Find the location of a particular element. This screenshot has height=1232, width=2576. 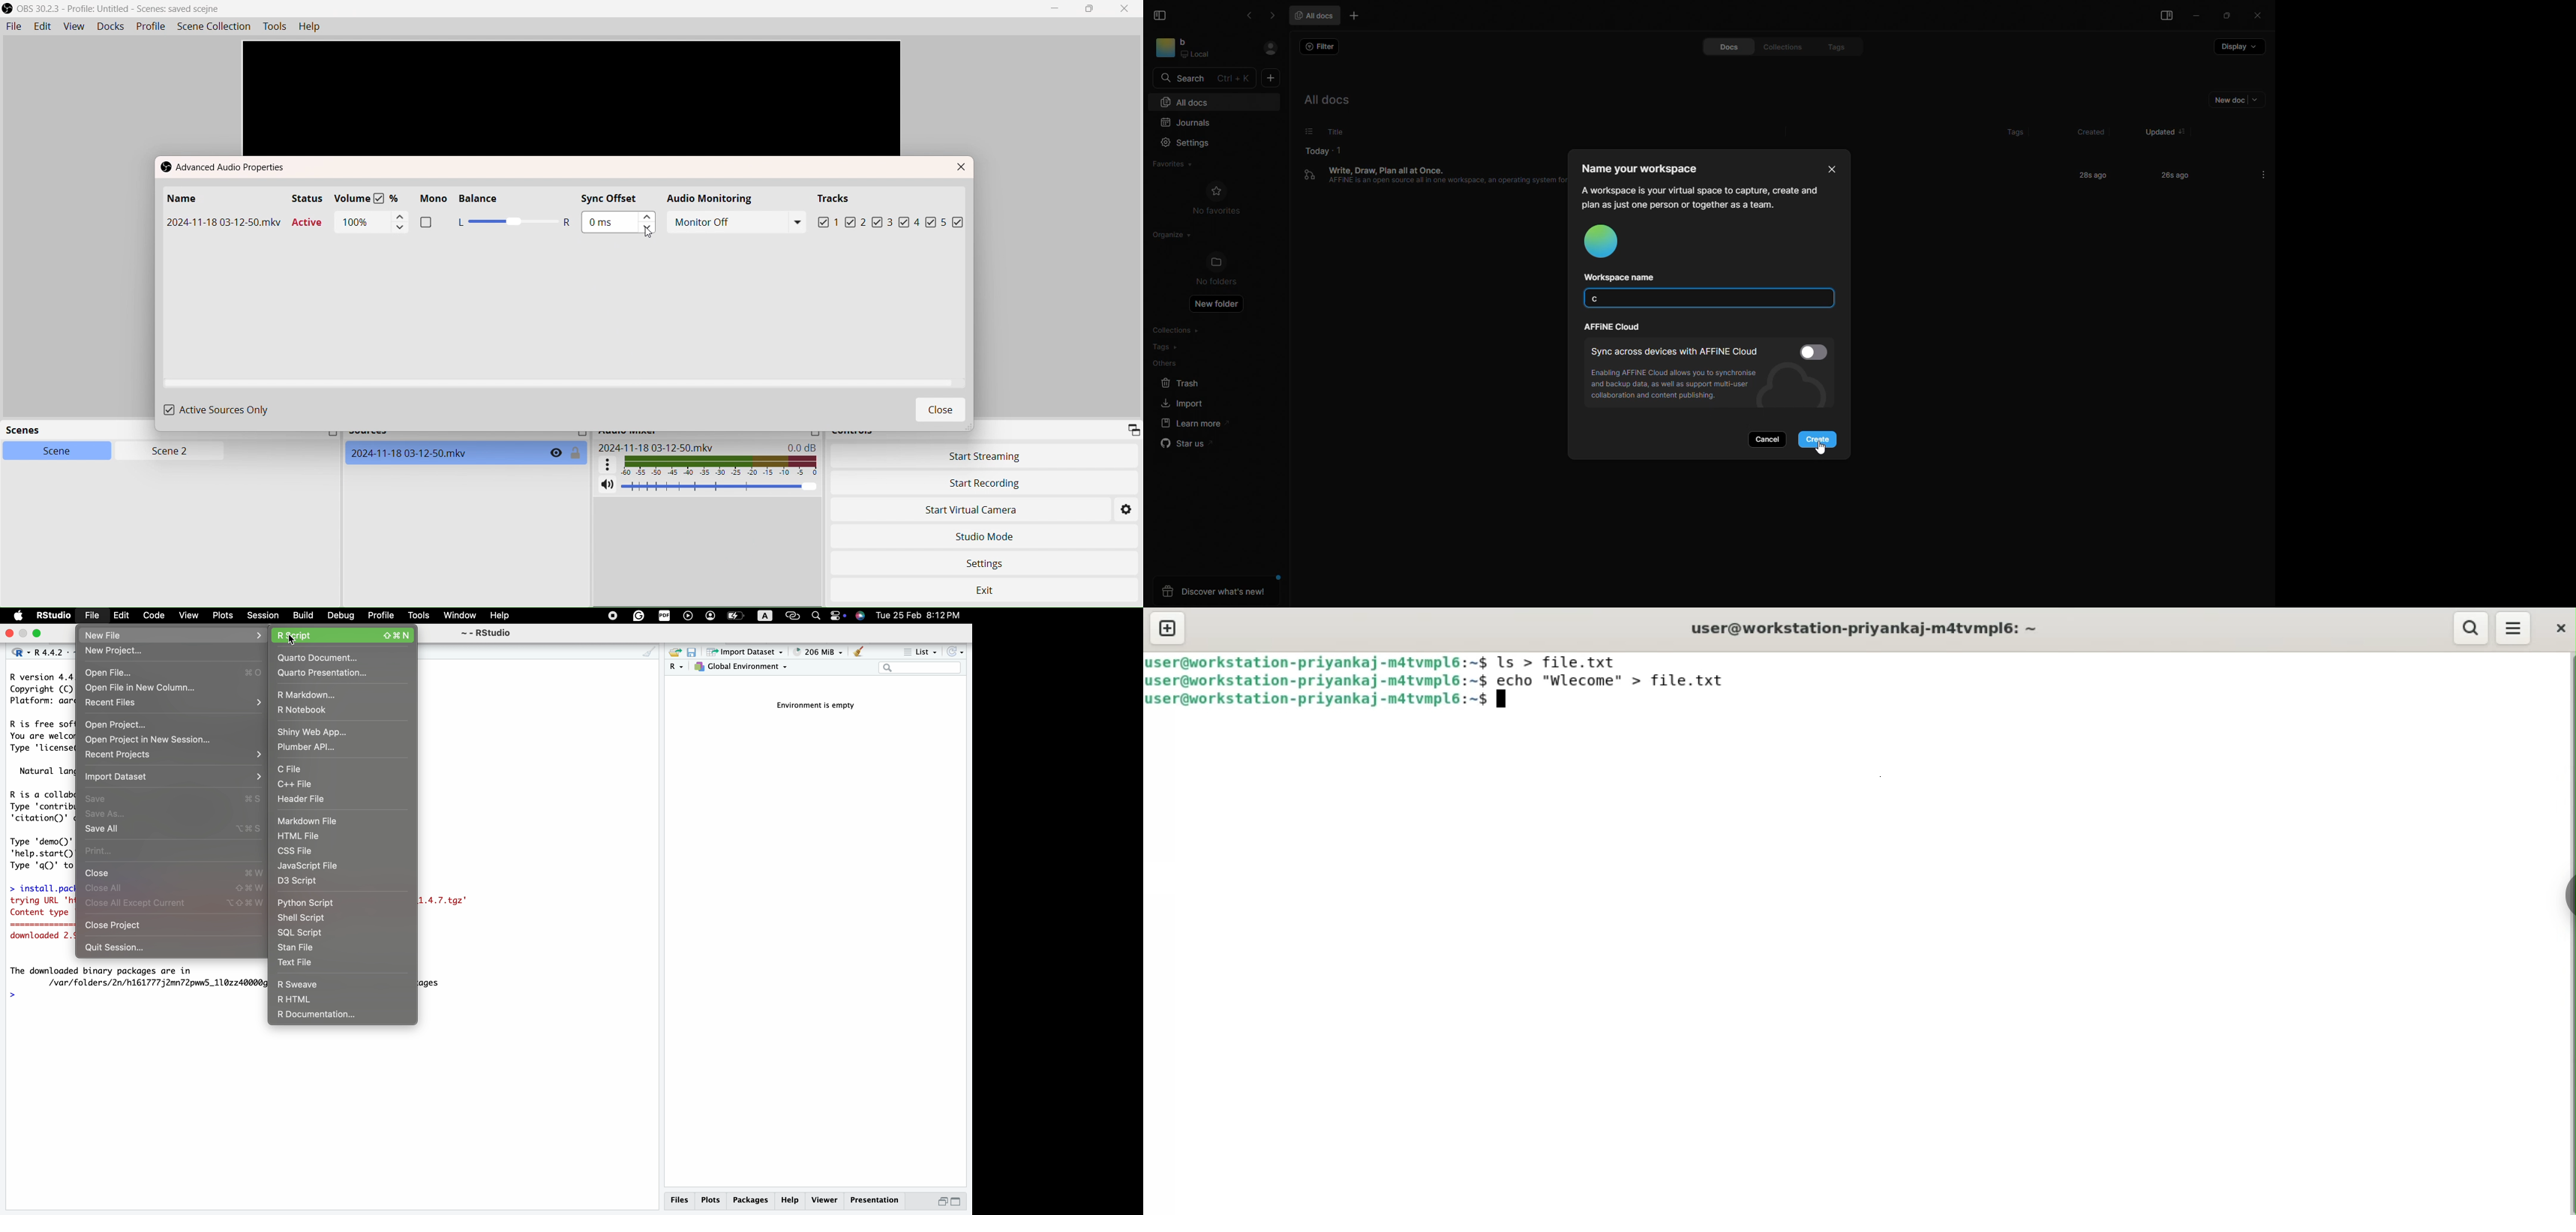

View is located at coordinates (72, 27).